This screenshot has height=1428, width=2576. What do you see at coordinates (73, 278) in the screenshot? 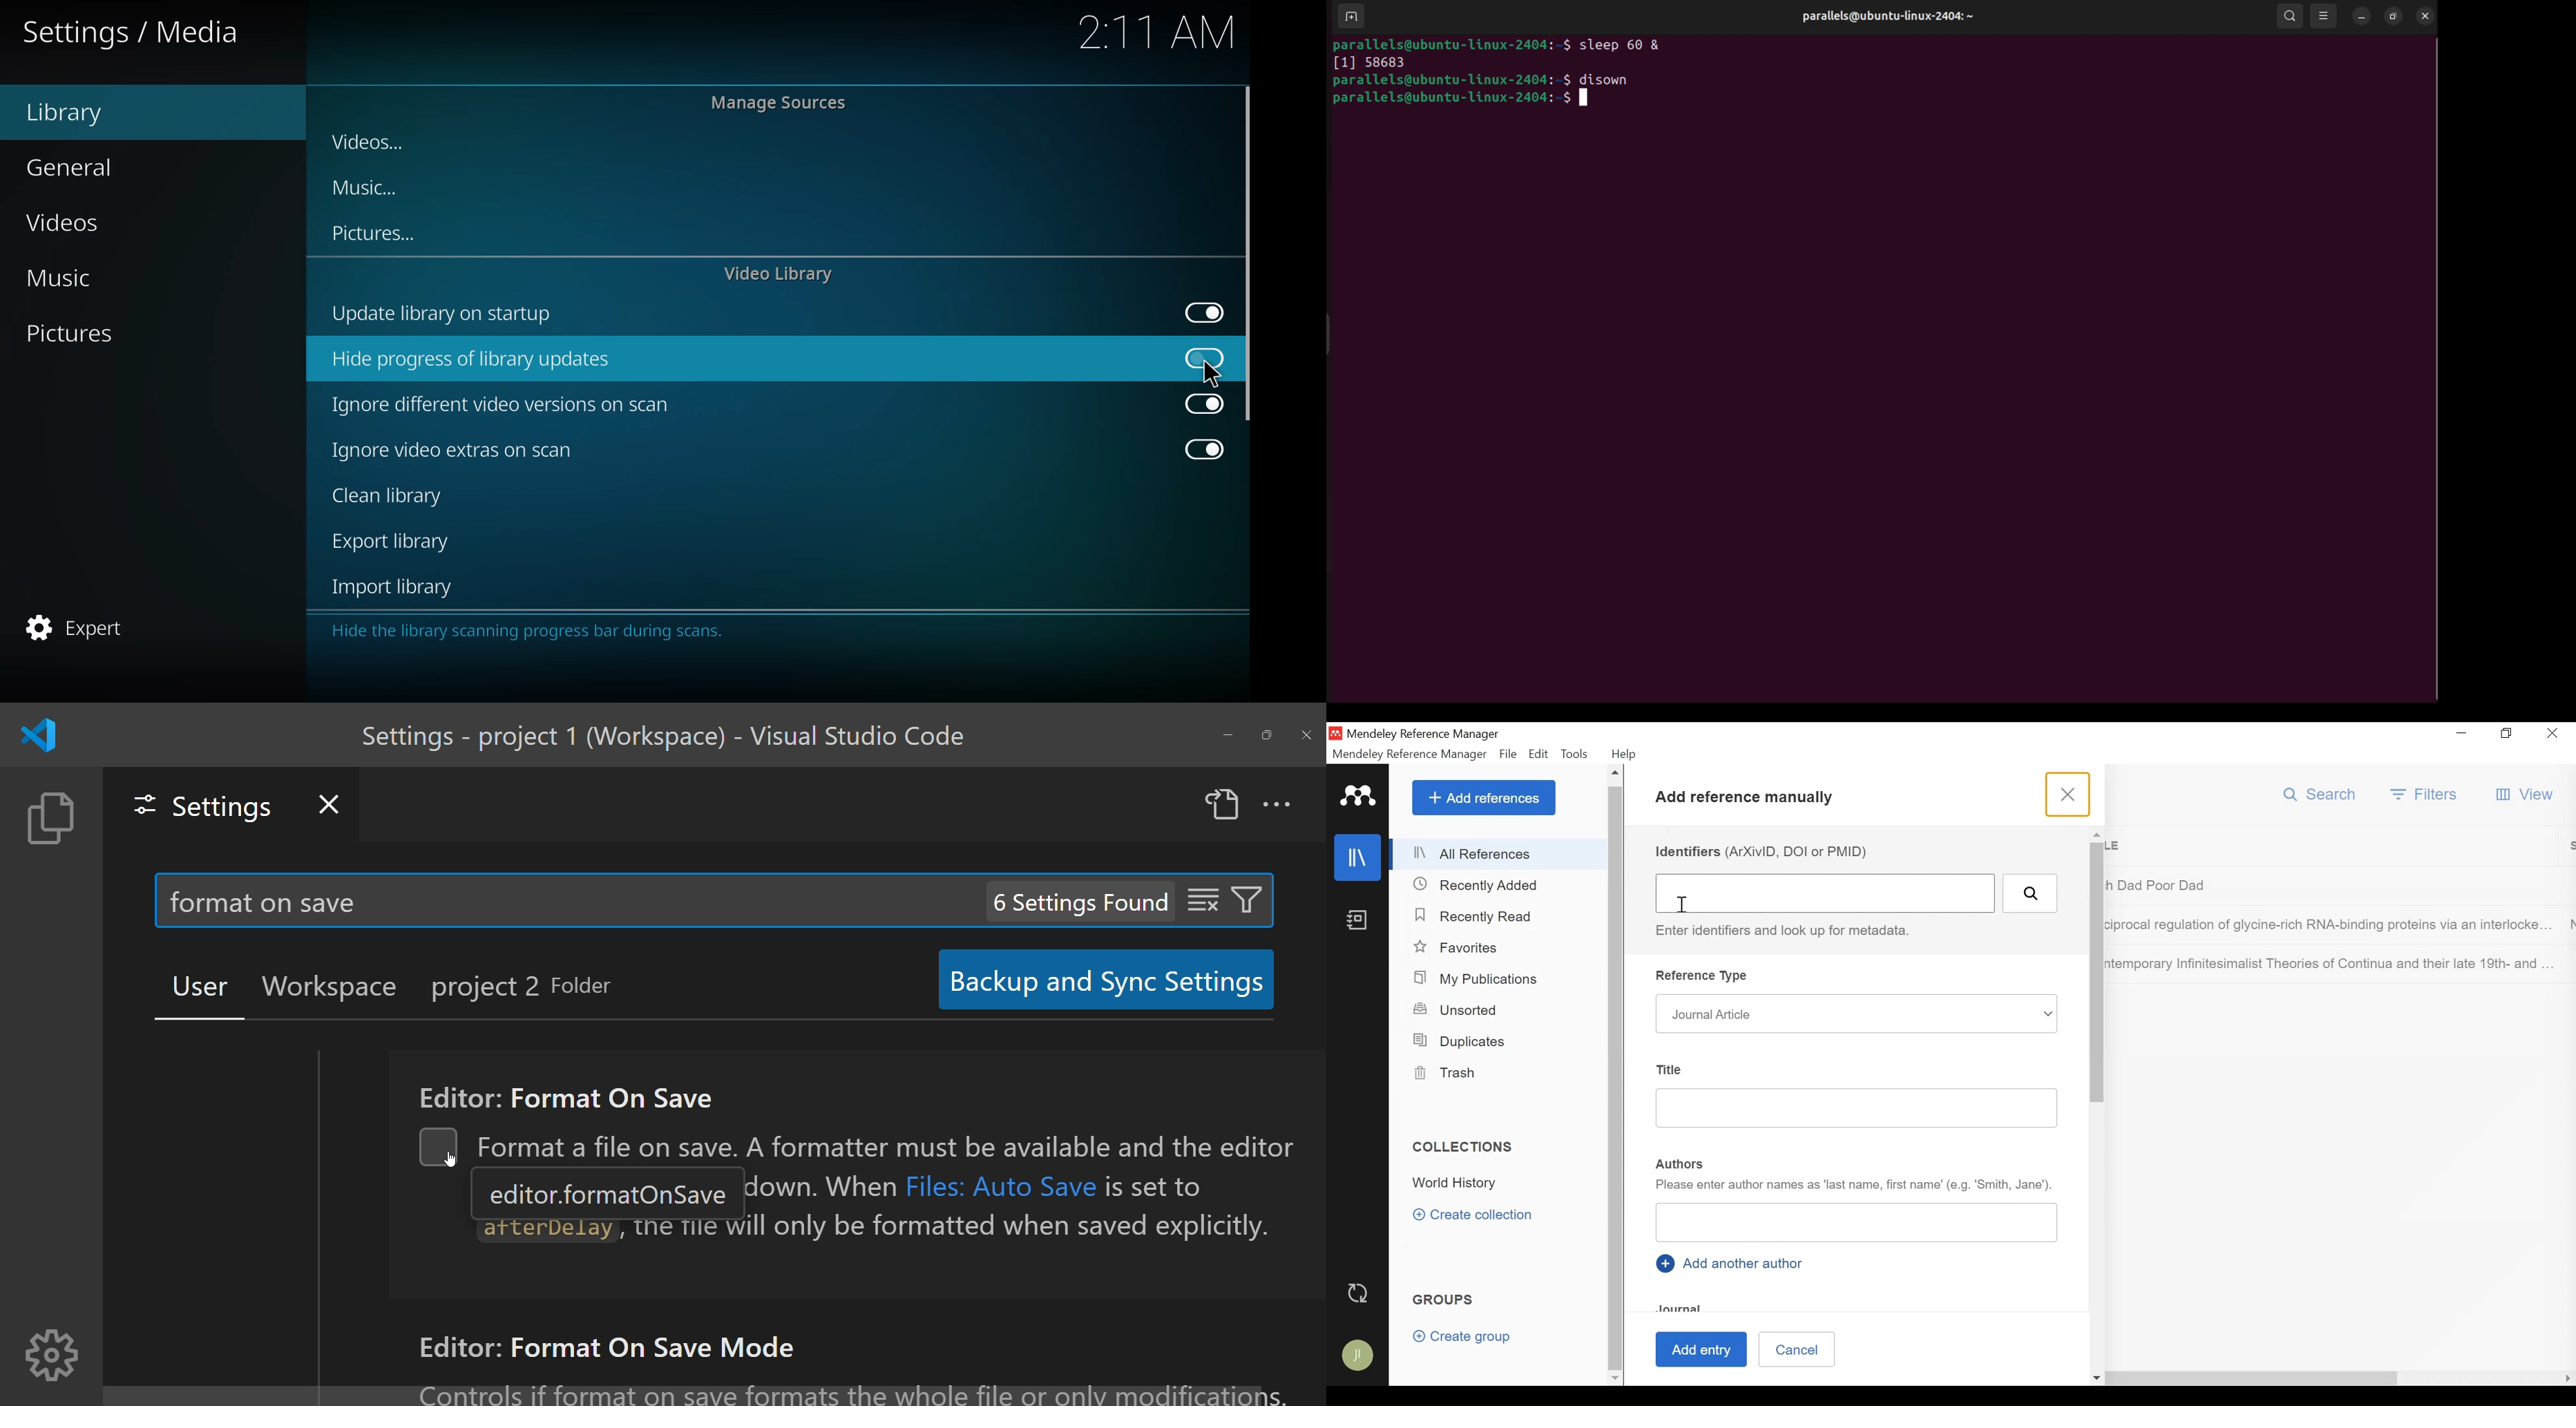
I see `music` at bounding box center [73, 278].